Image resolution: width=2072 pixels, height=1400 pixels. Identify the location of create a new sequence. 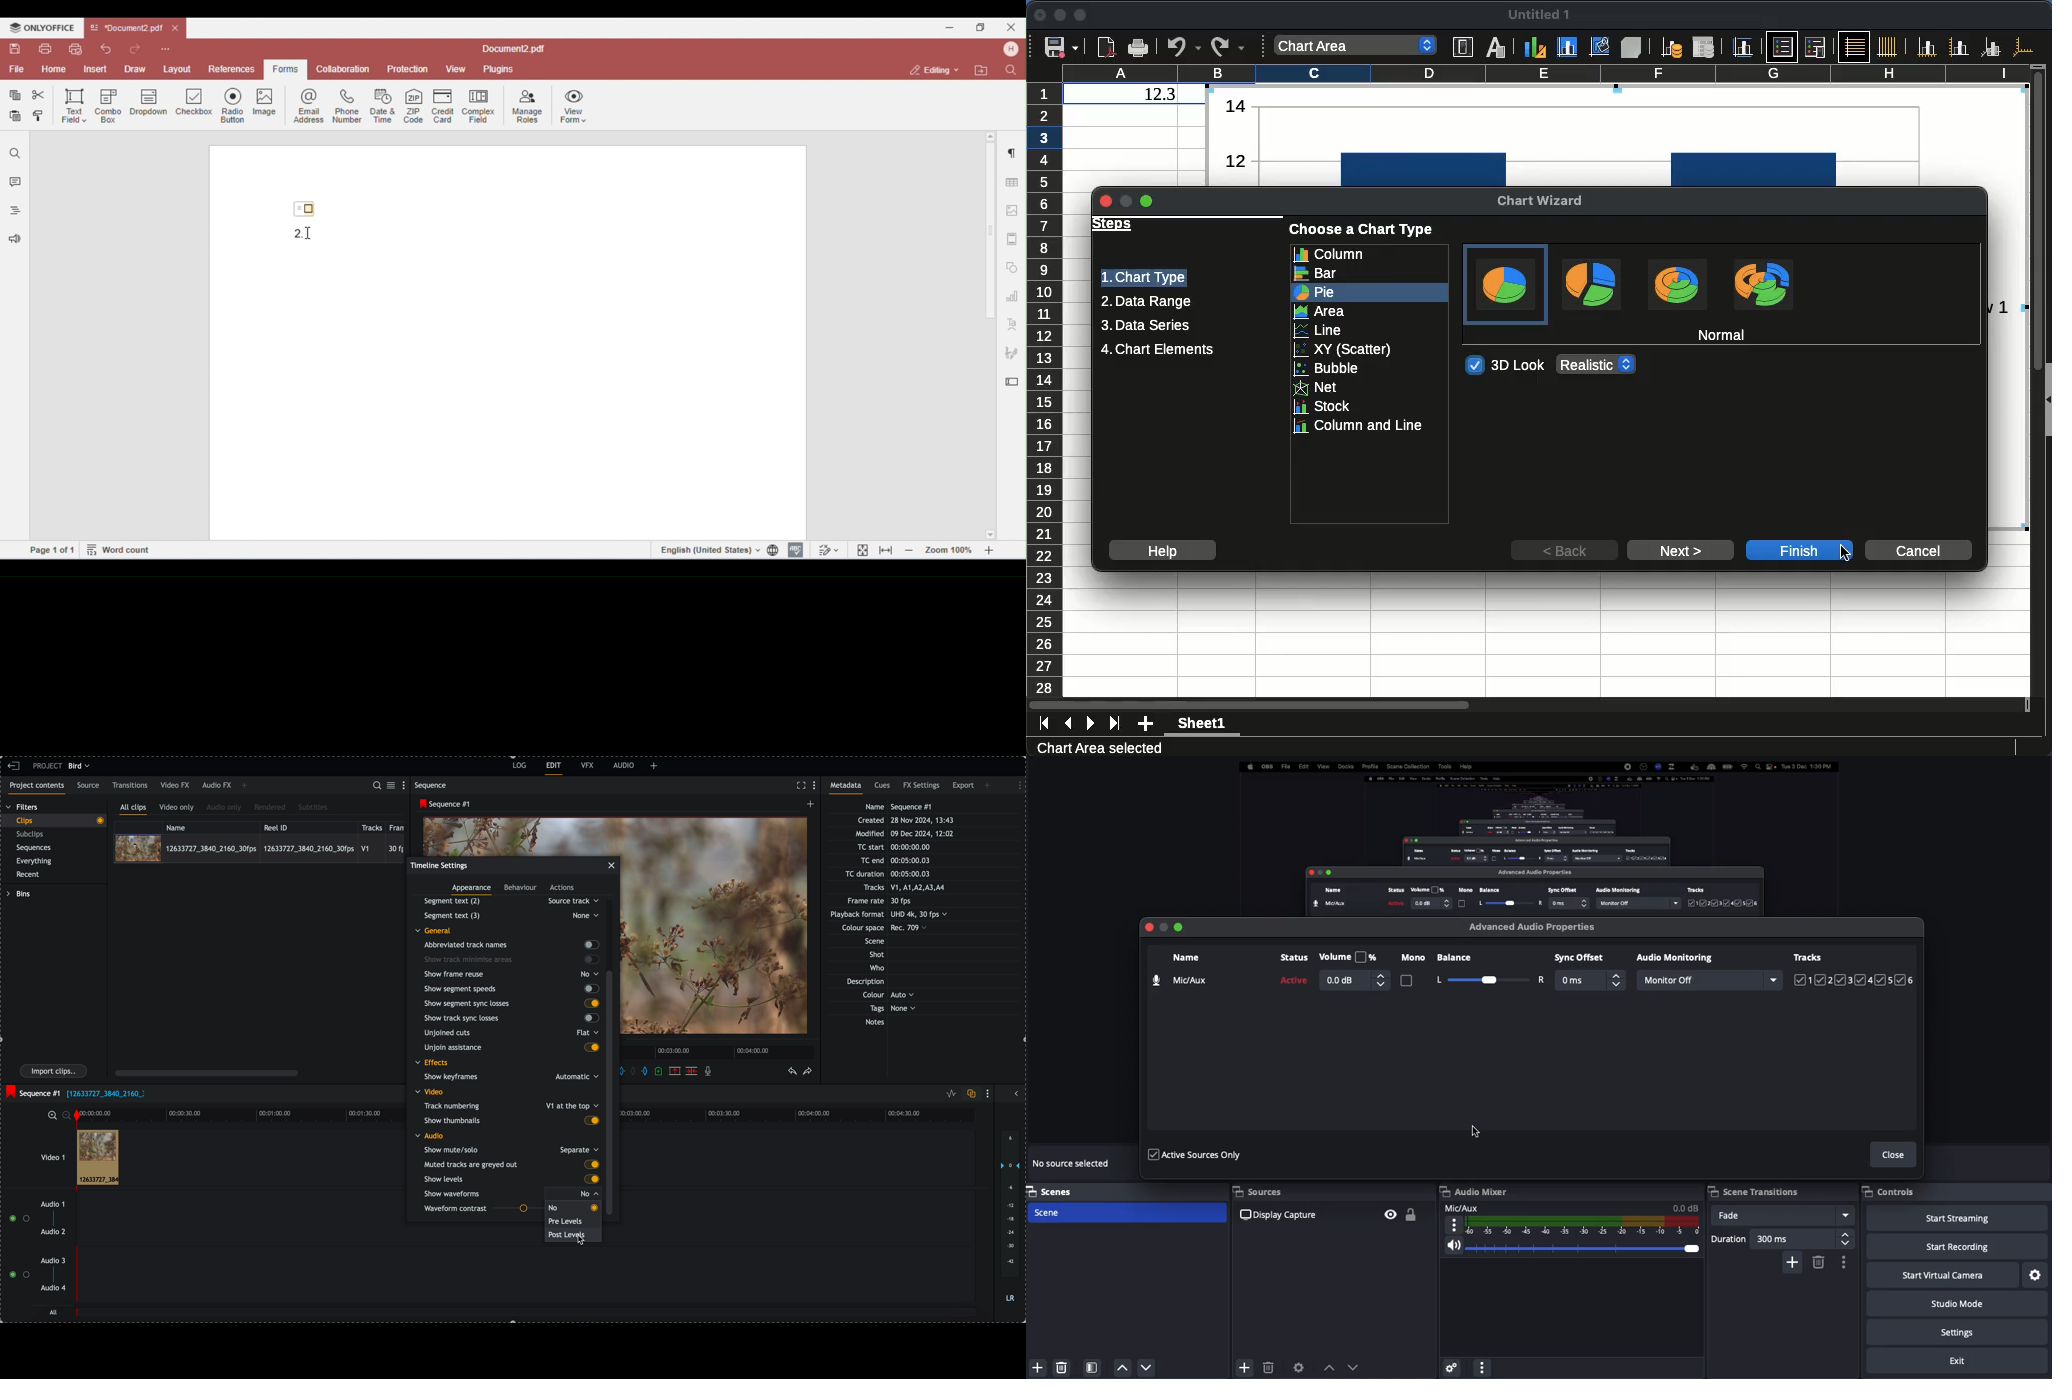
(809, 806).